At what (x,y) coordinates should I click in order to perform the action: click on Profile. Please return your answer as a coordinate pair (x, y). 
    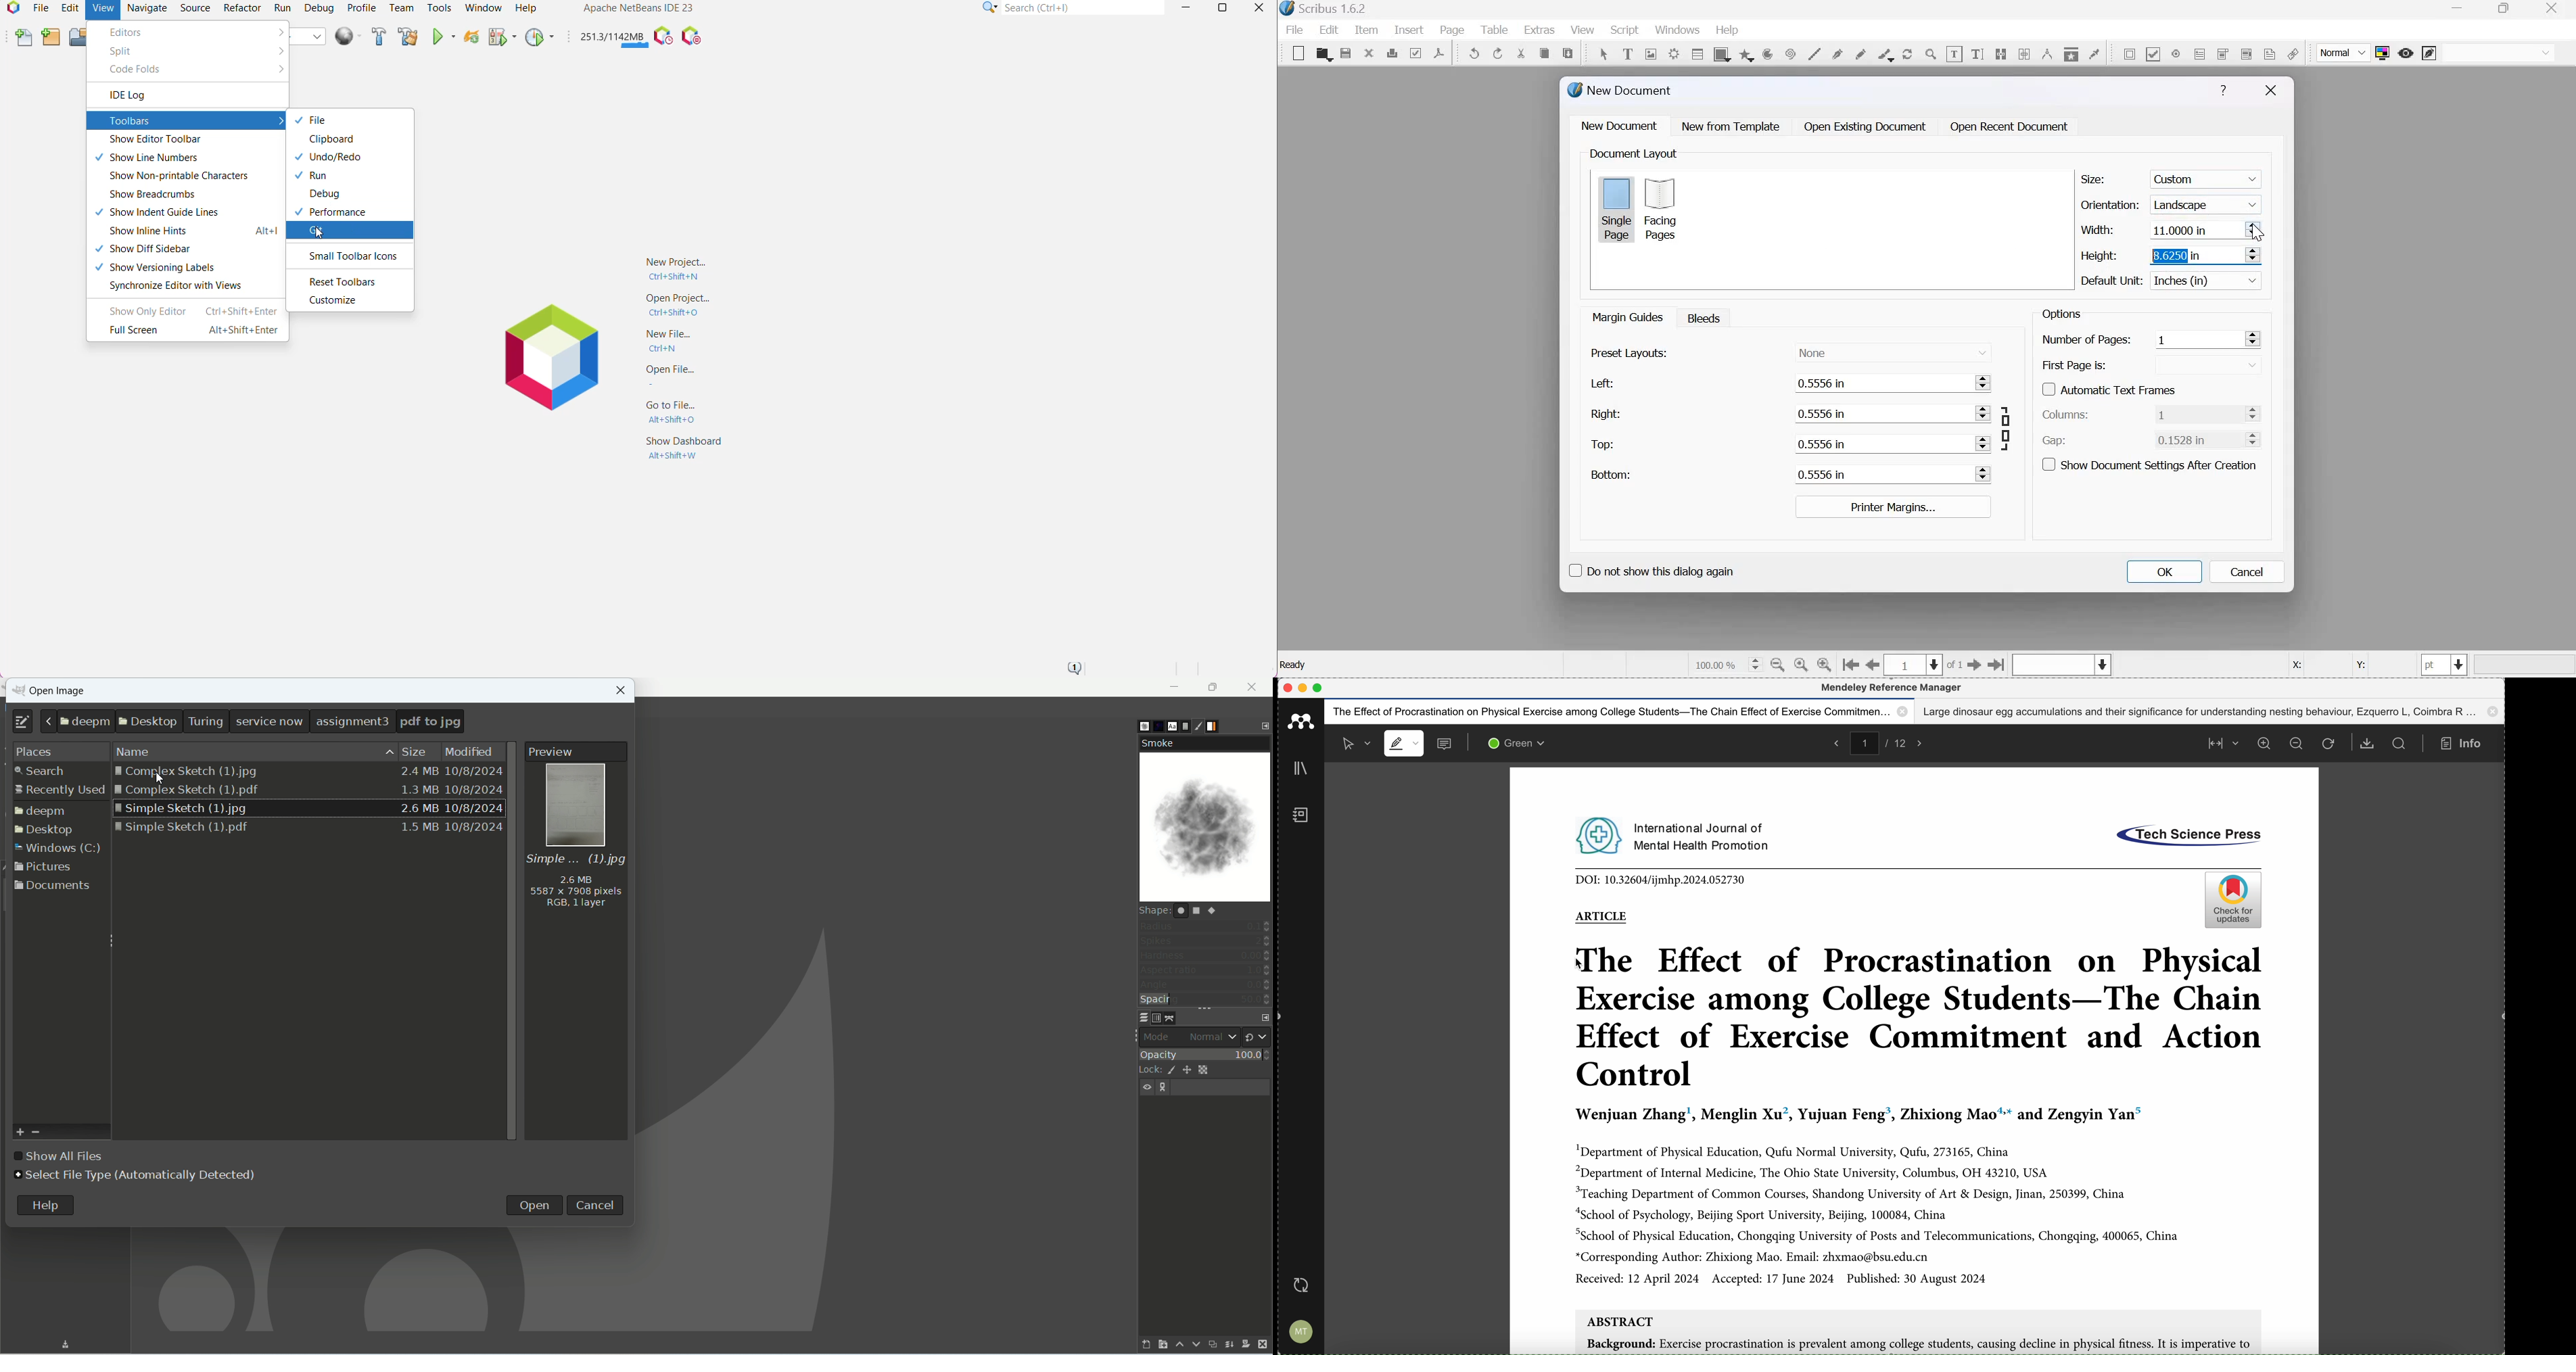
    Looking at the image, I should click on (361, 8).